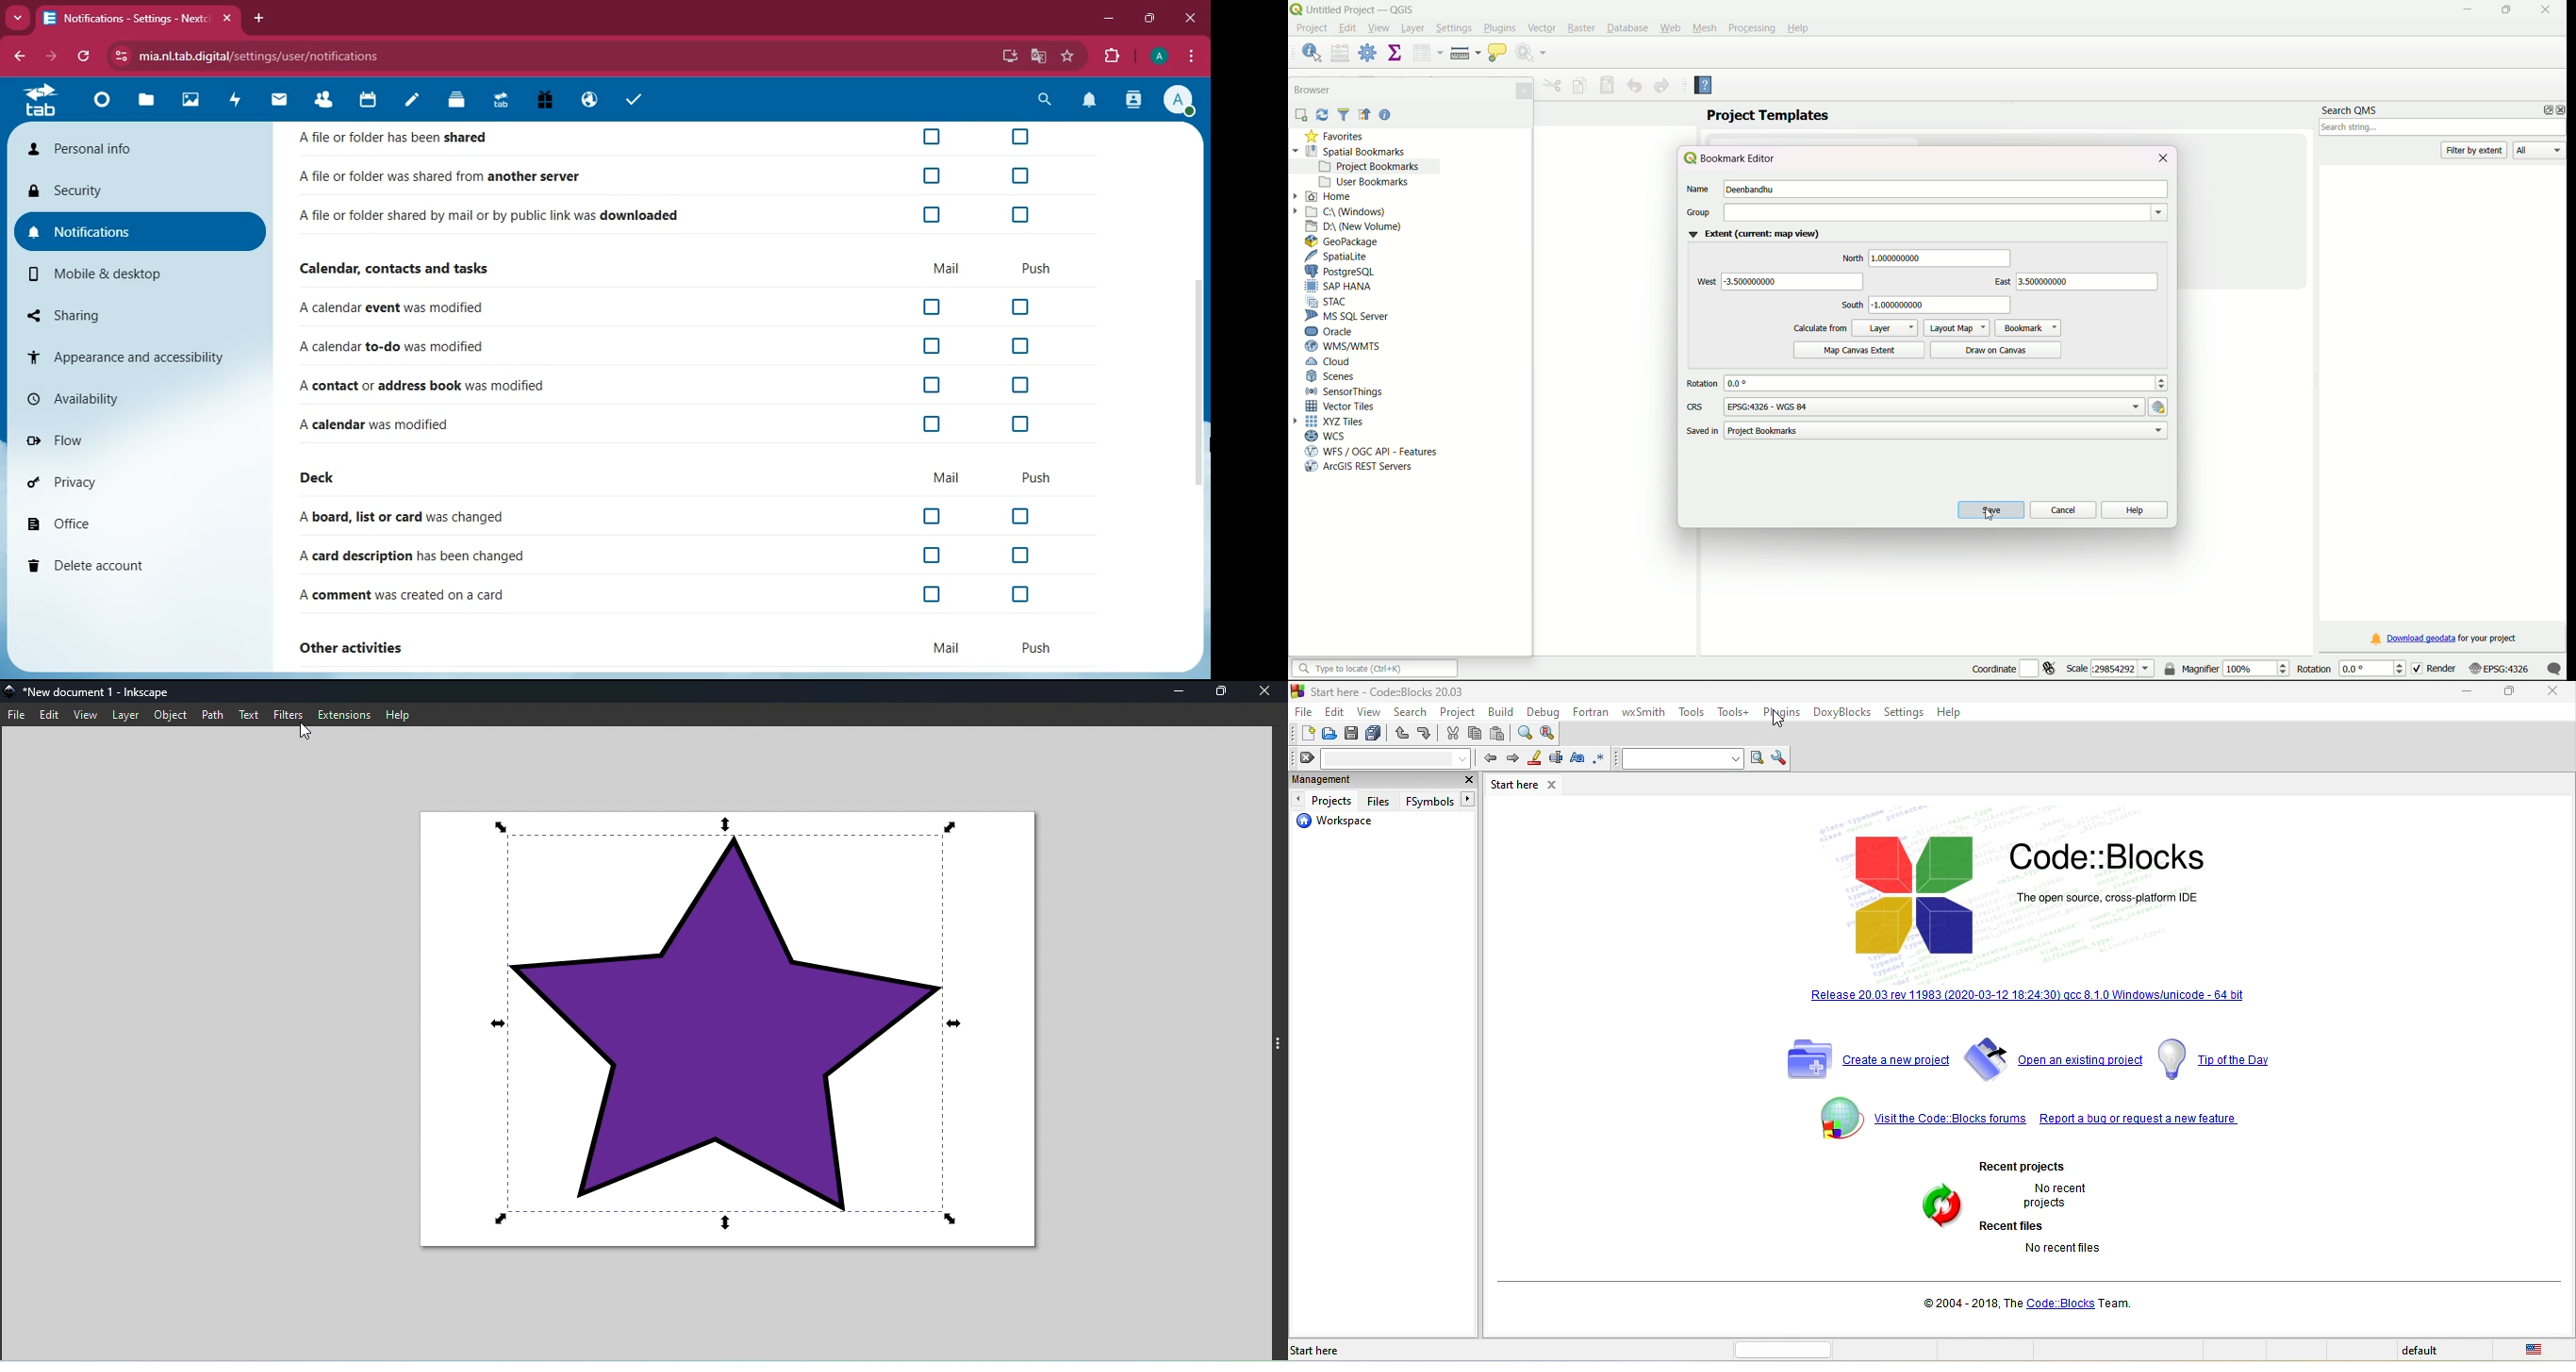 The height and width of the screenshot is (1372, 2576). I want to click on push, so click(1037, 476).